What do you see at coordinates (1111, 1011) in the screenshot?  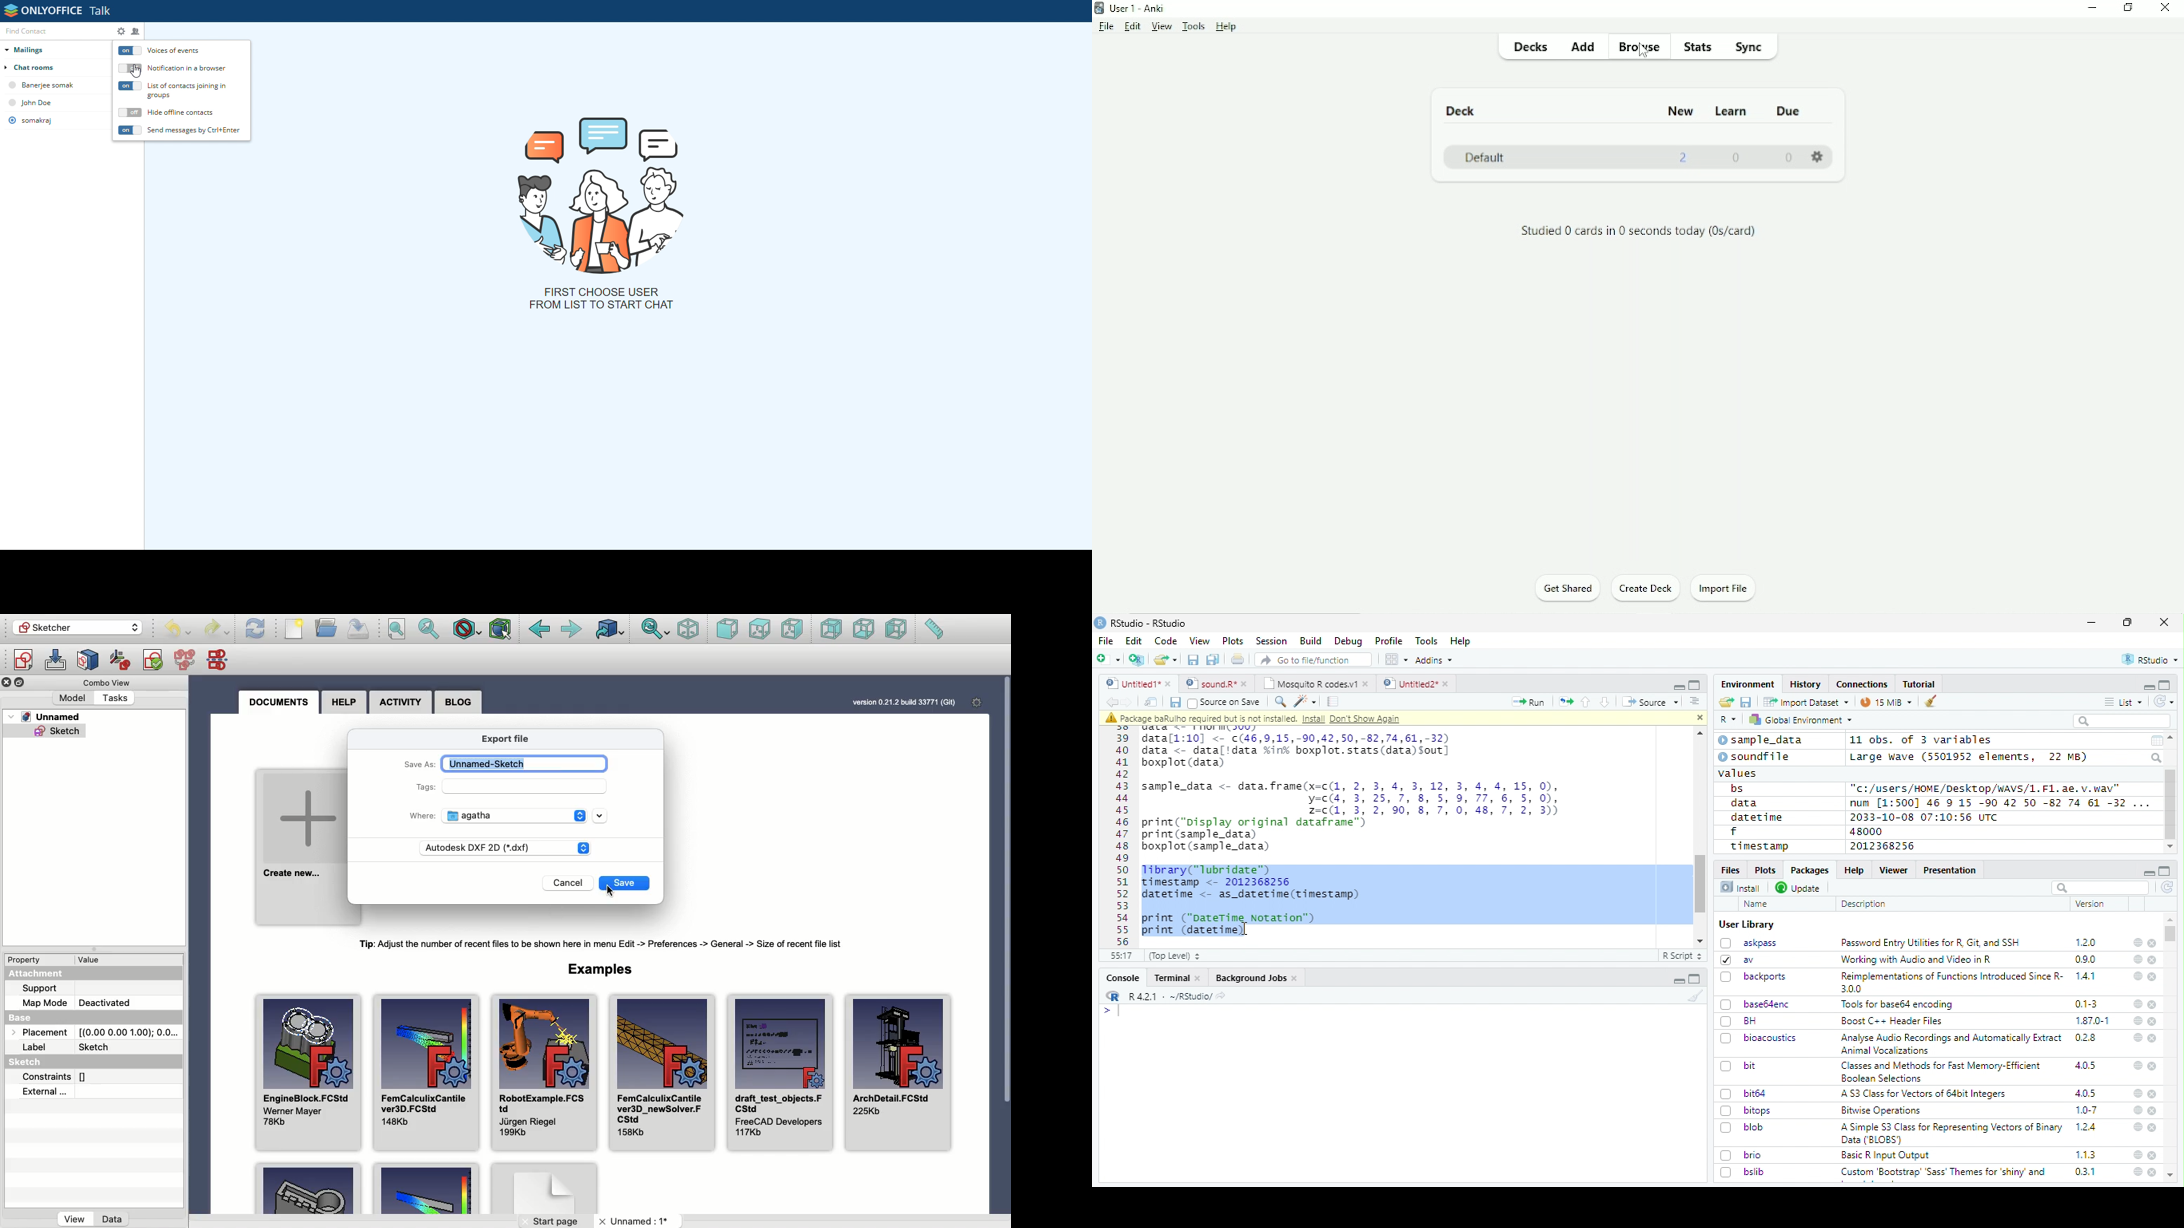 I see `typing cursor` at bounding box center [1111, 1011].